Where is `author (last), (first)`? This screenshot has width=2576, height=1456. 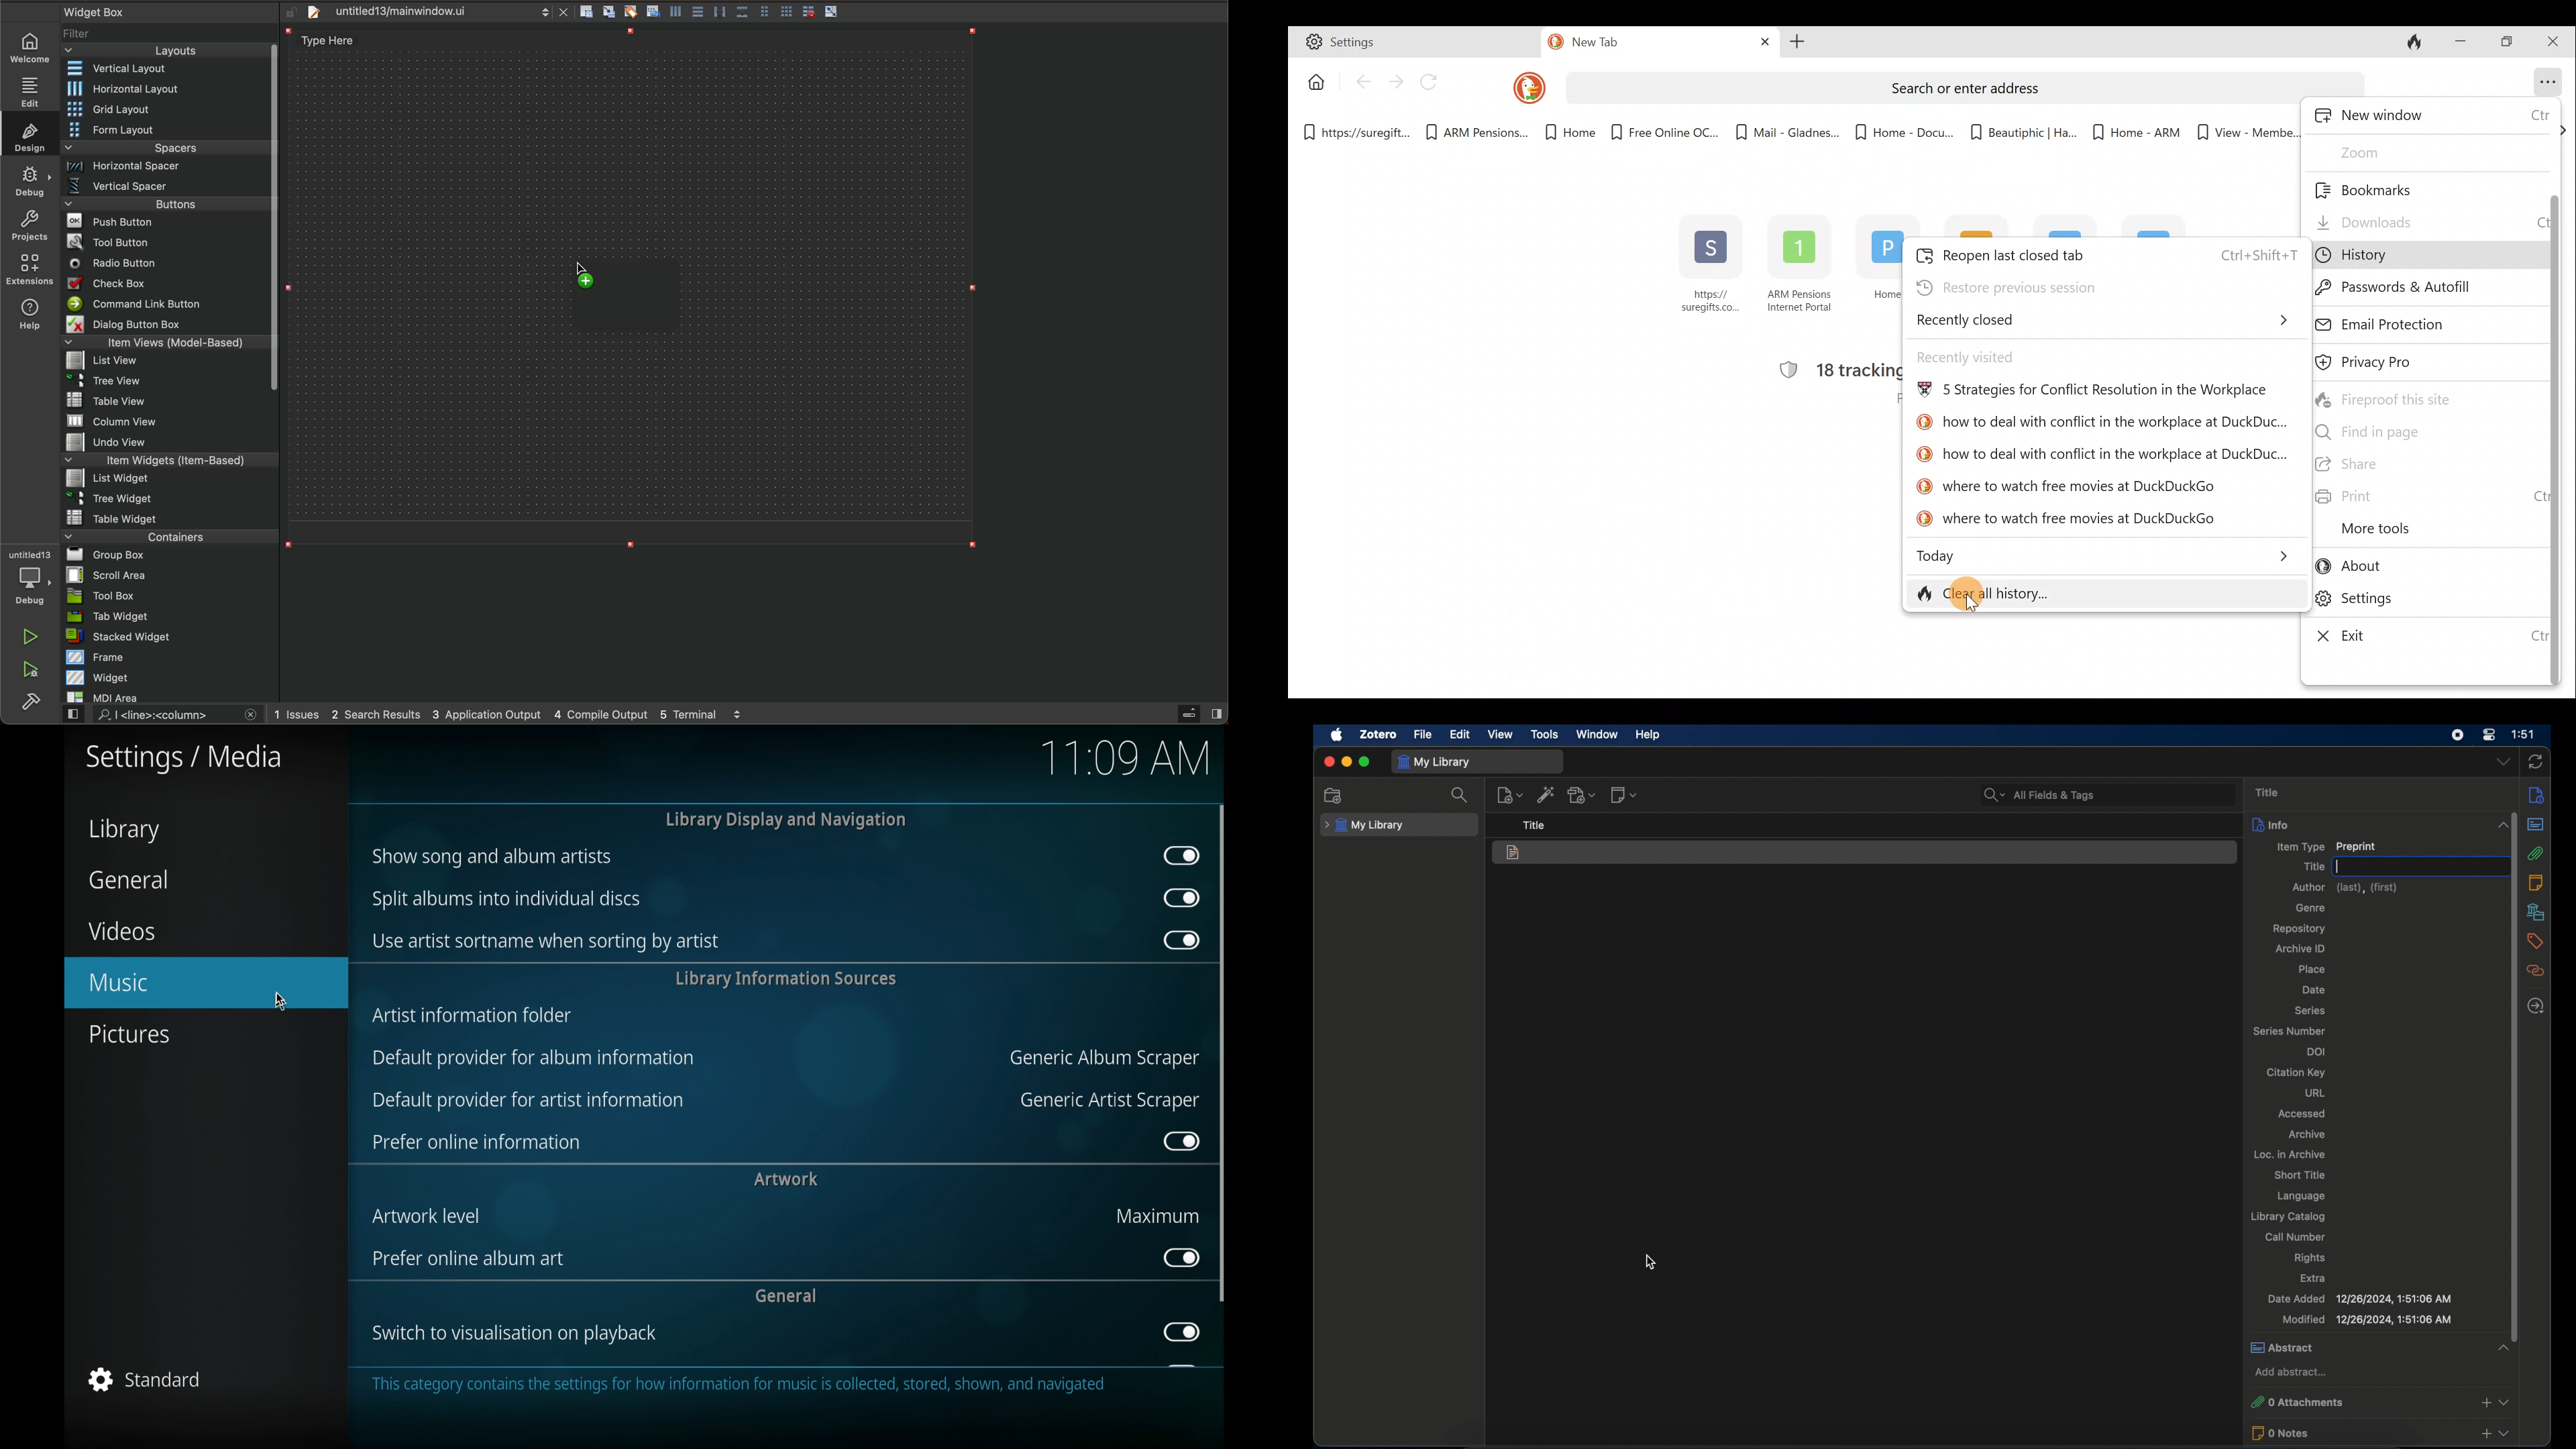
author (last), (first) is located at coordinates (2344, 888).